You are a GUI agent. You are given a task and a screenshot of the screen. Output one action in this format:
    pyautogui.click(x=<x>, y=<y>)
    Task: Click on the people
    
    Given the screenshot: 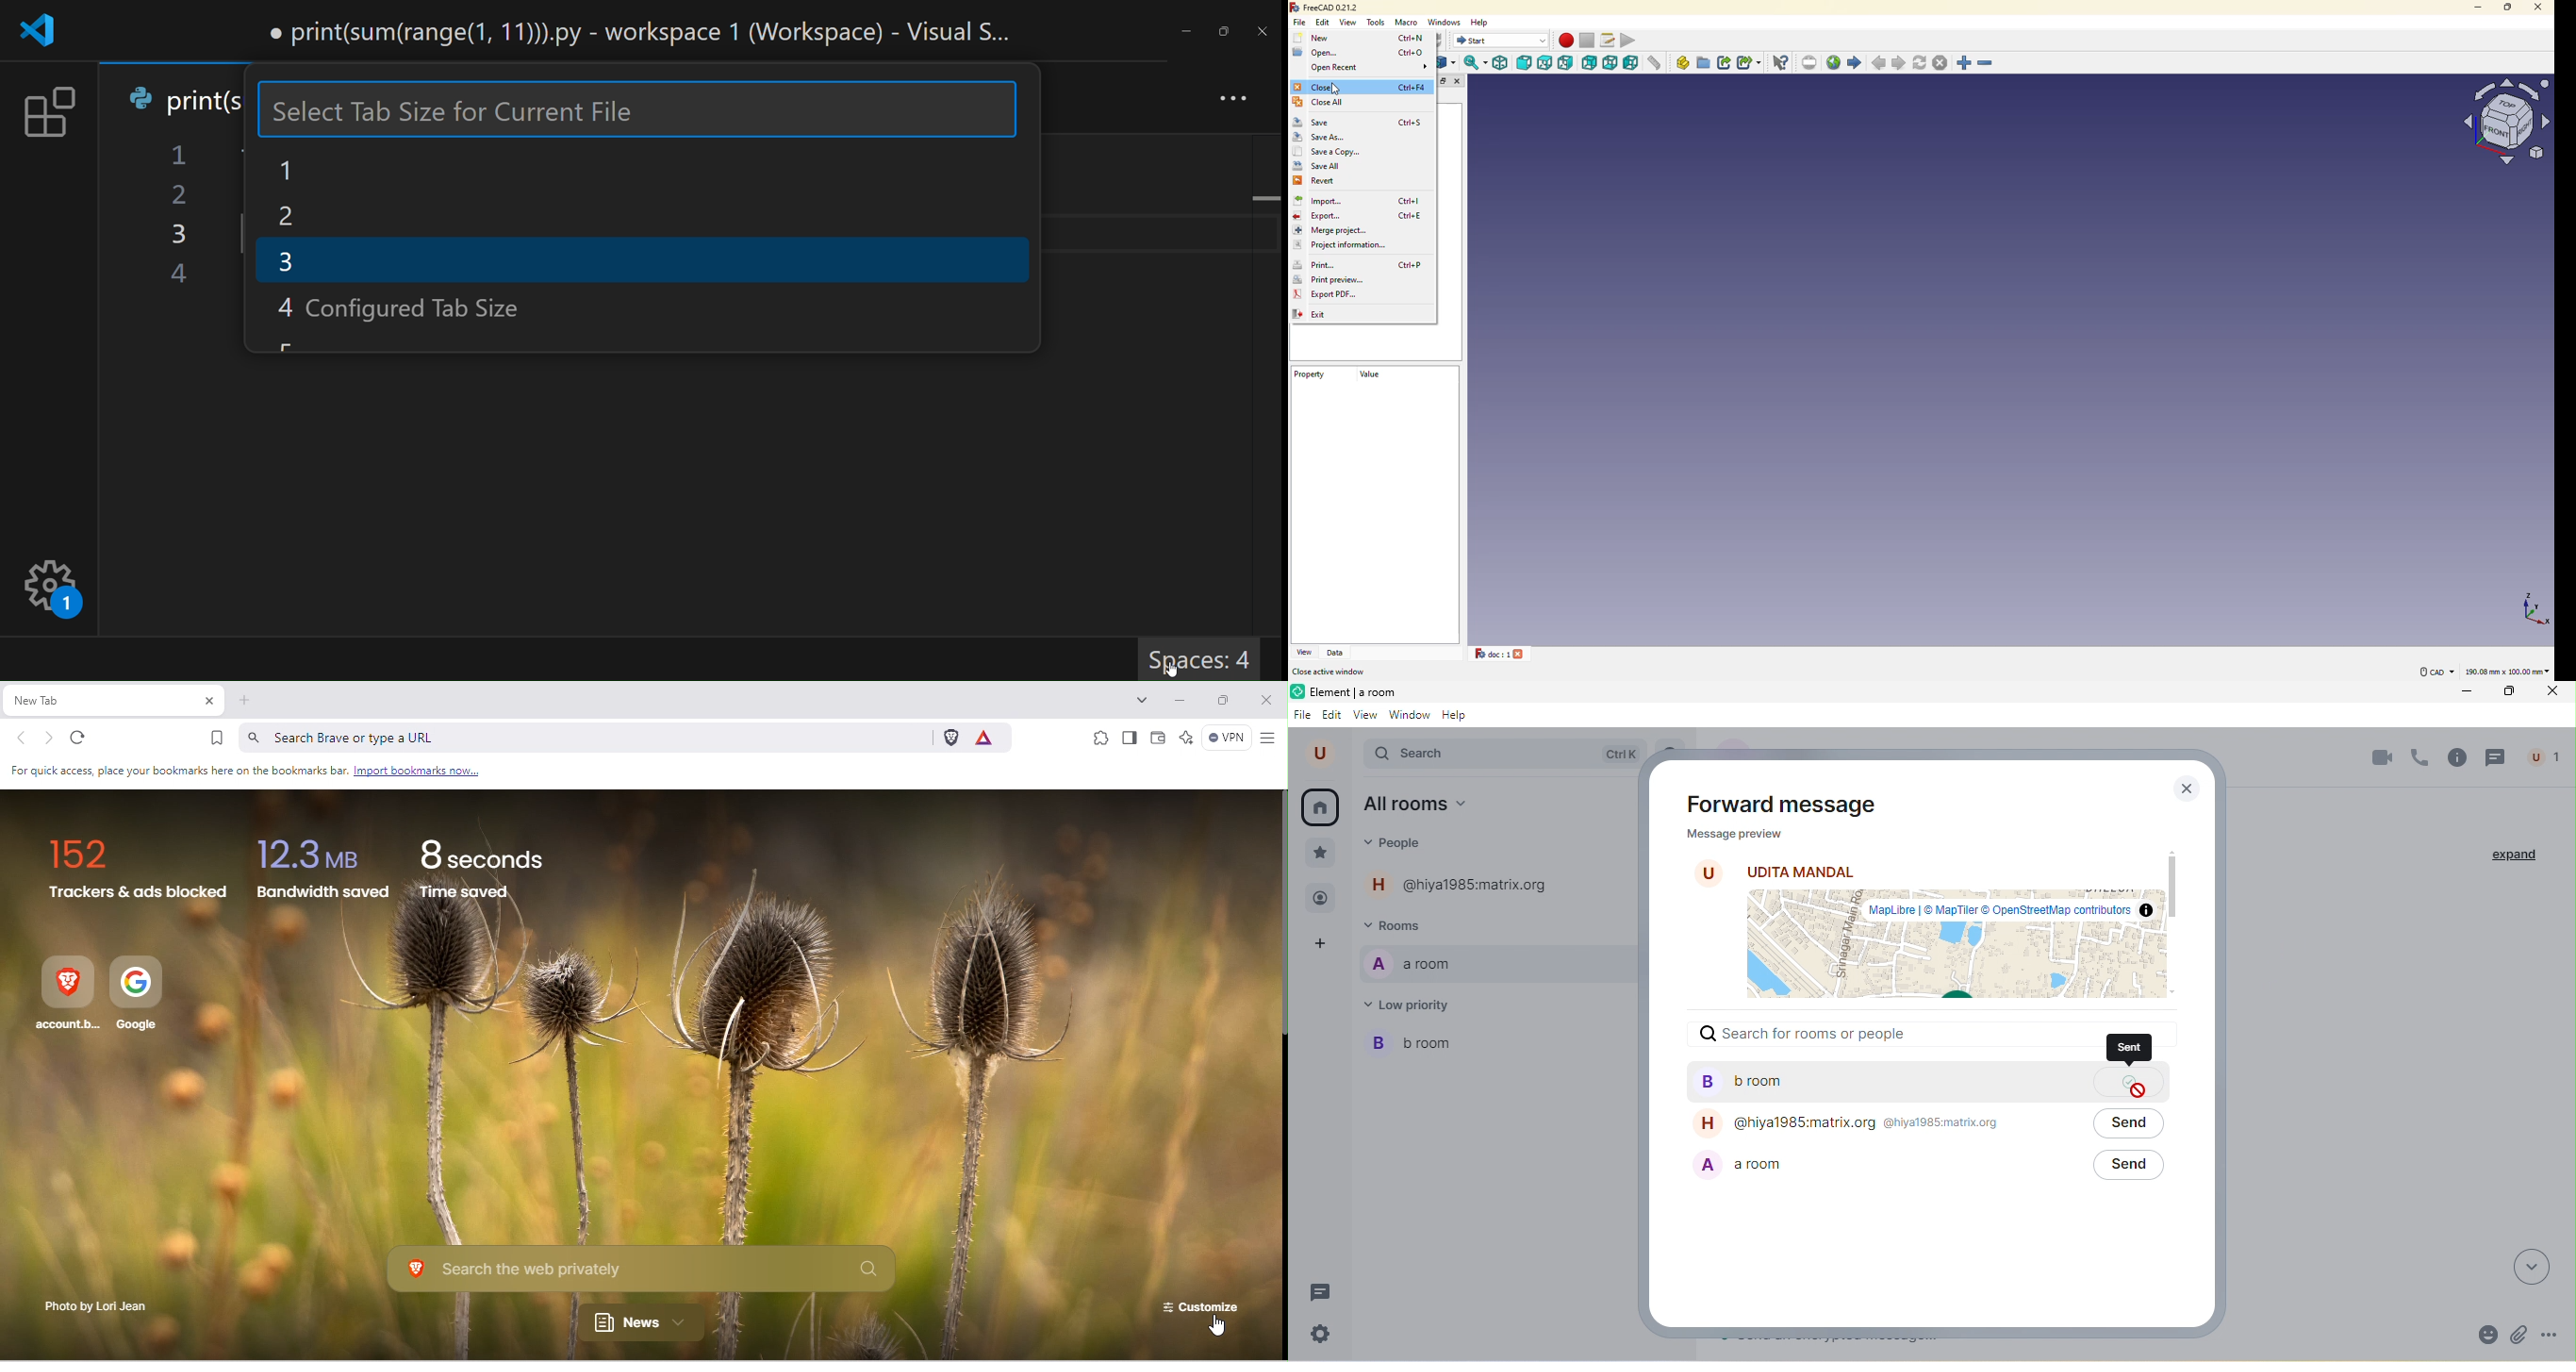 What is the action you would take?
    pyautogui.click(x=1321, y=899)
    